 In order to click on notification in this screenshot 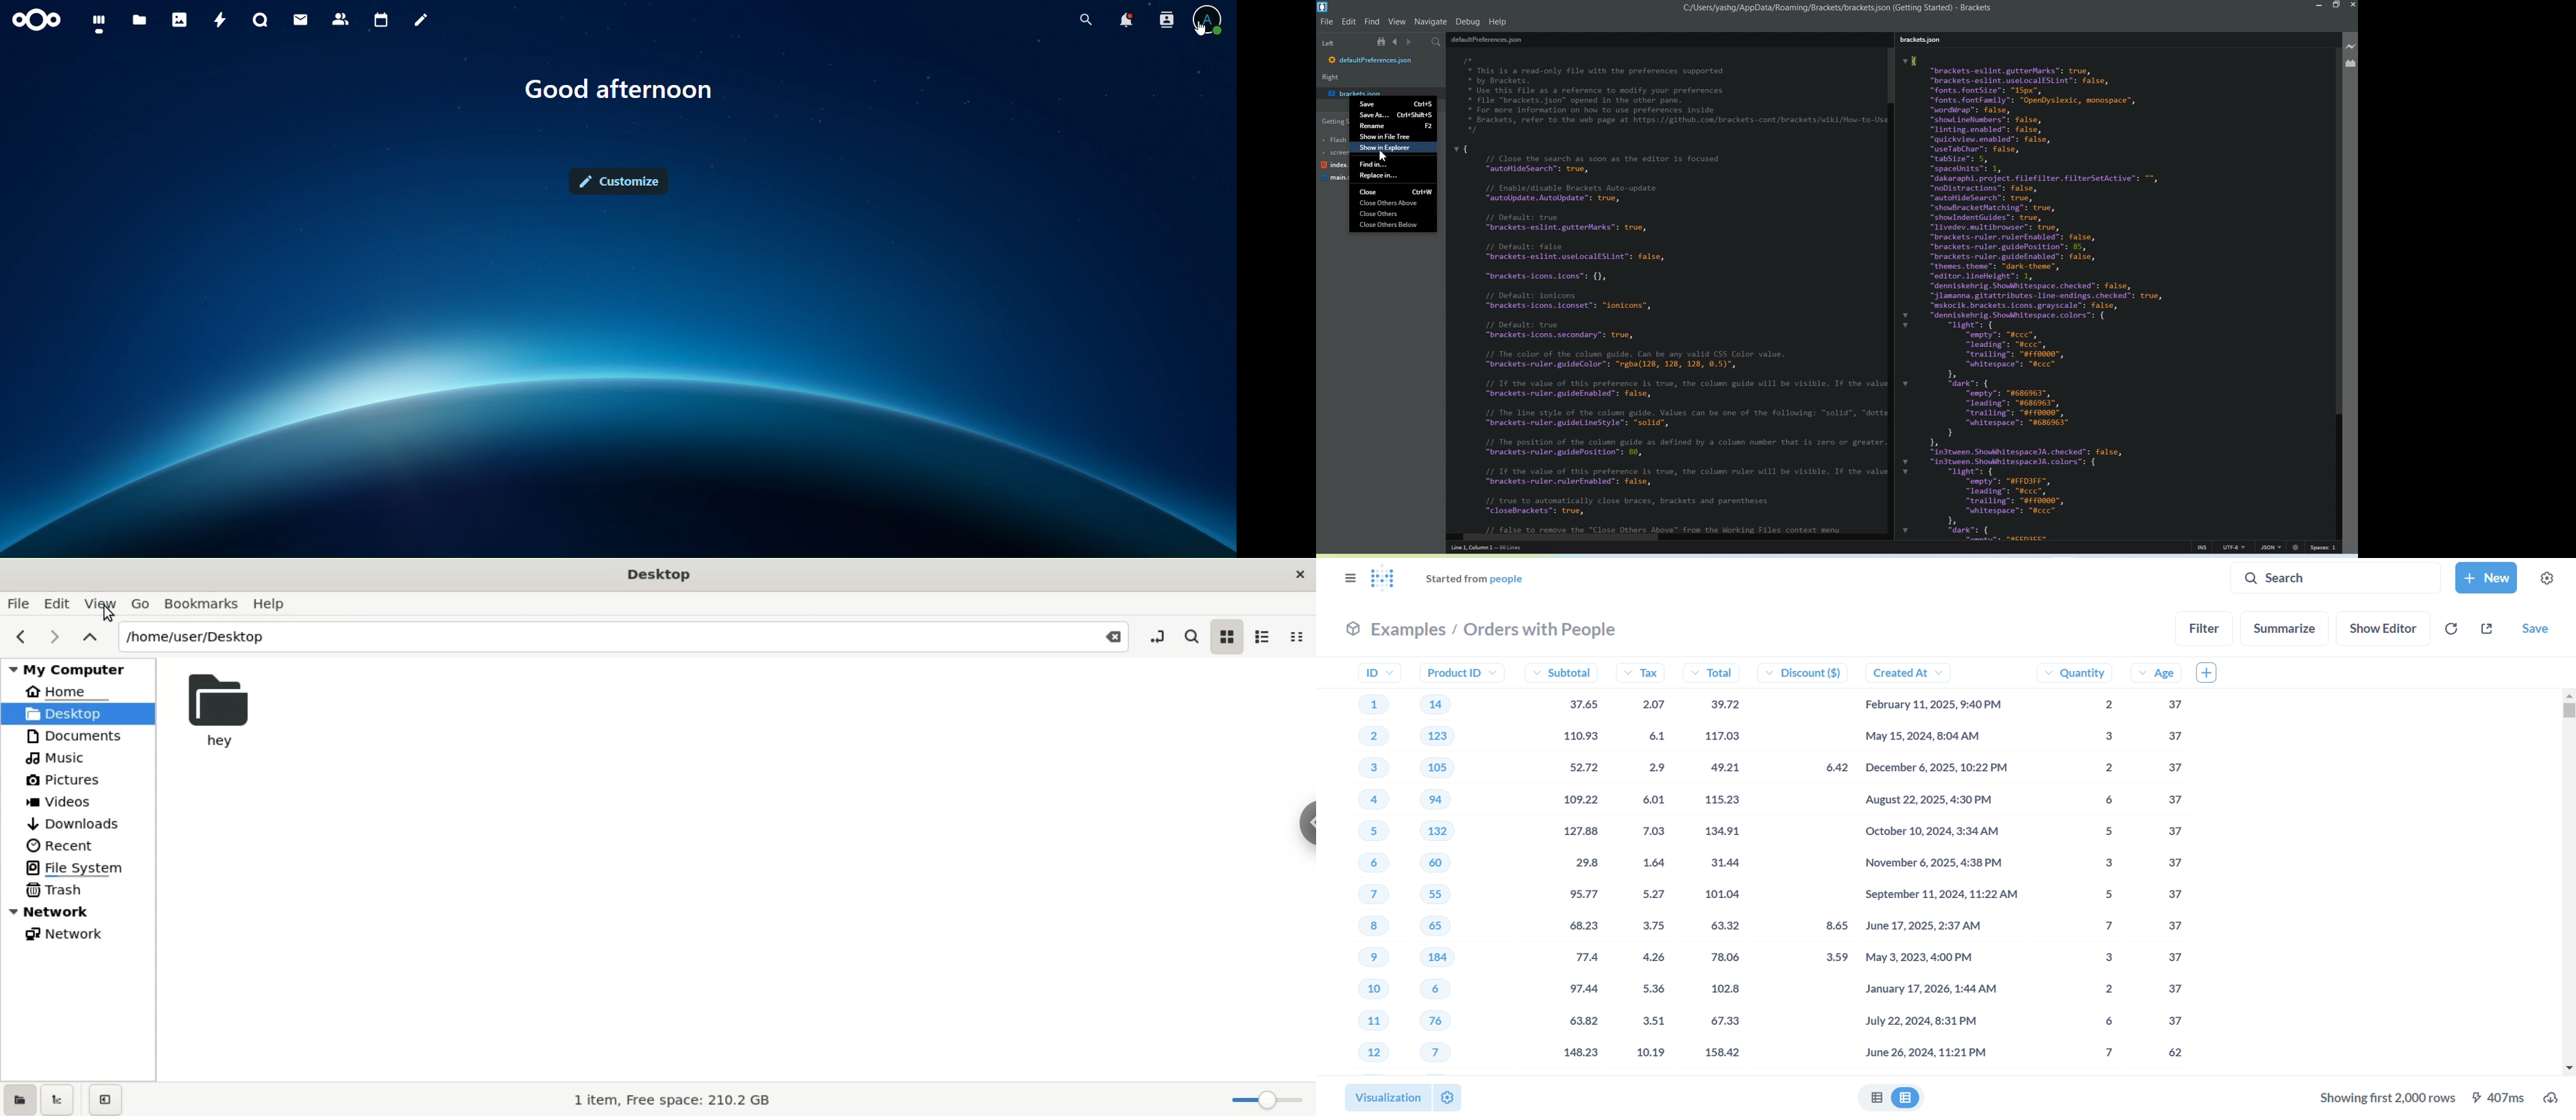, I will do `click(1164, 19)`.